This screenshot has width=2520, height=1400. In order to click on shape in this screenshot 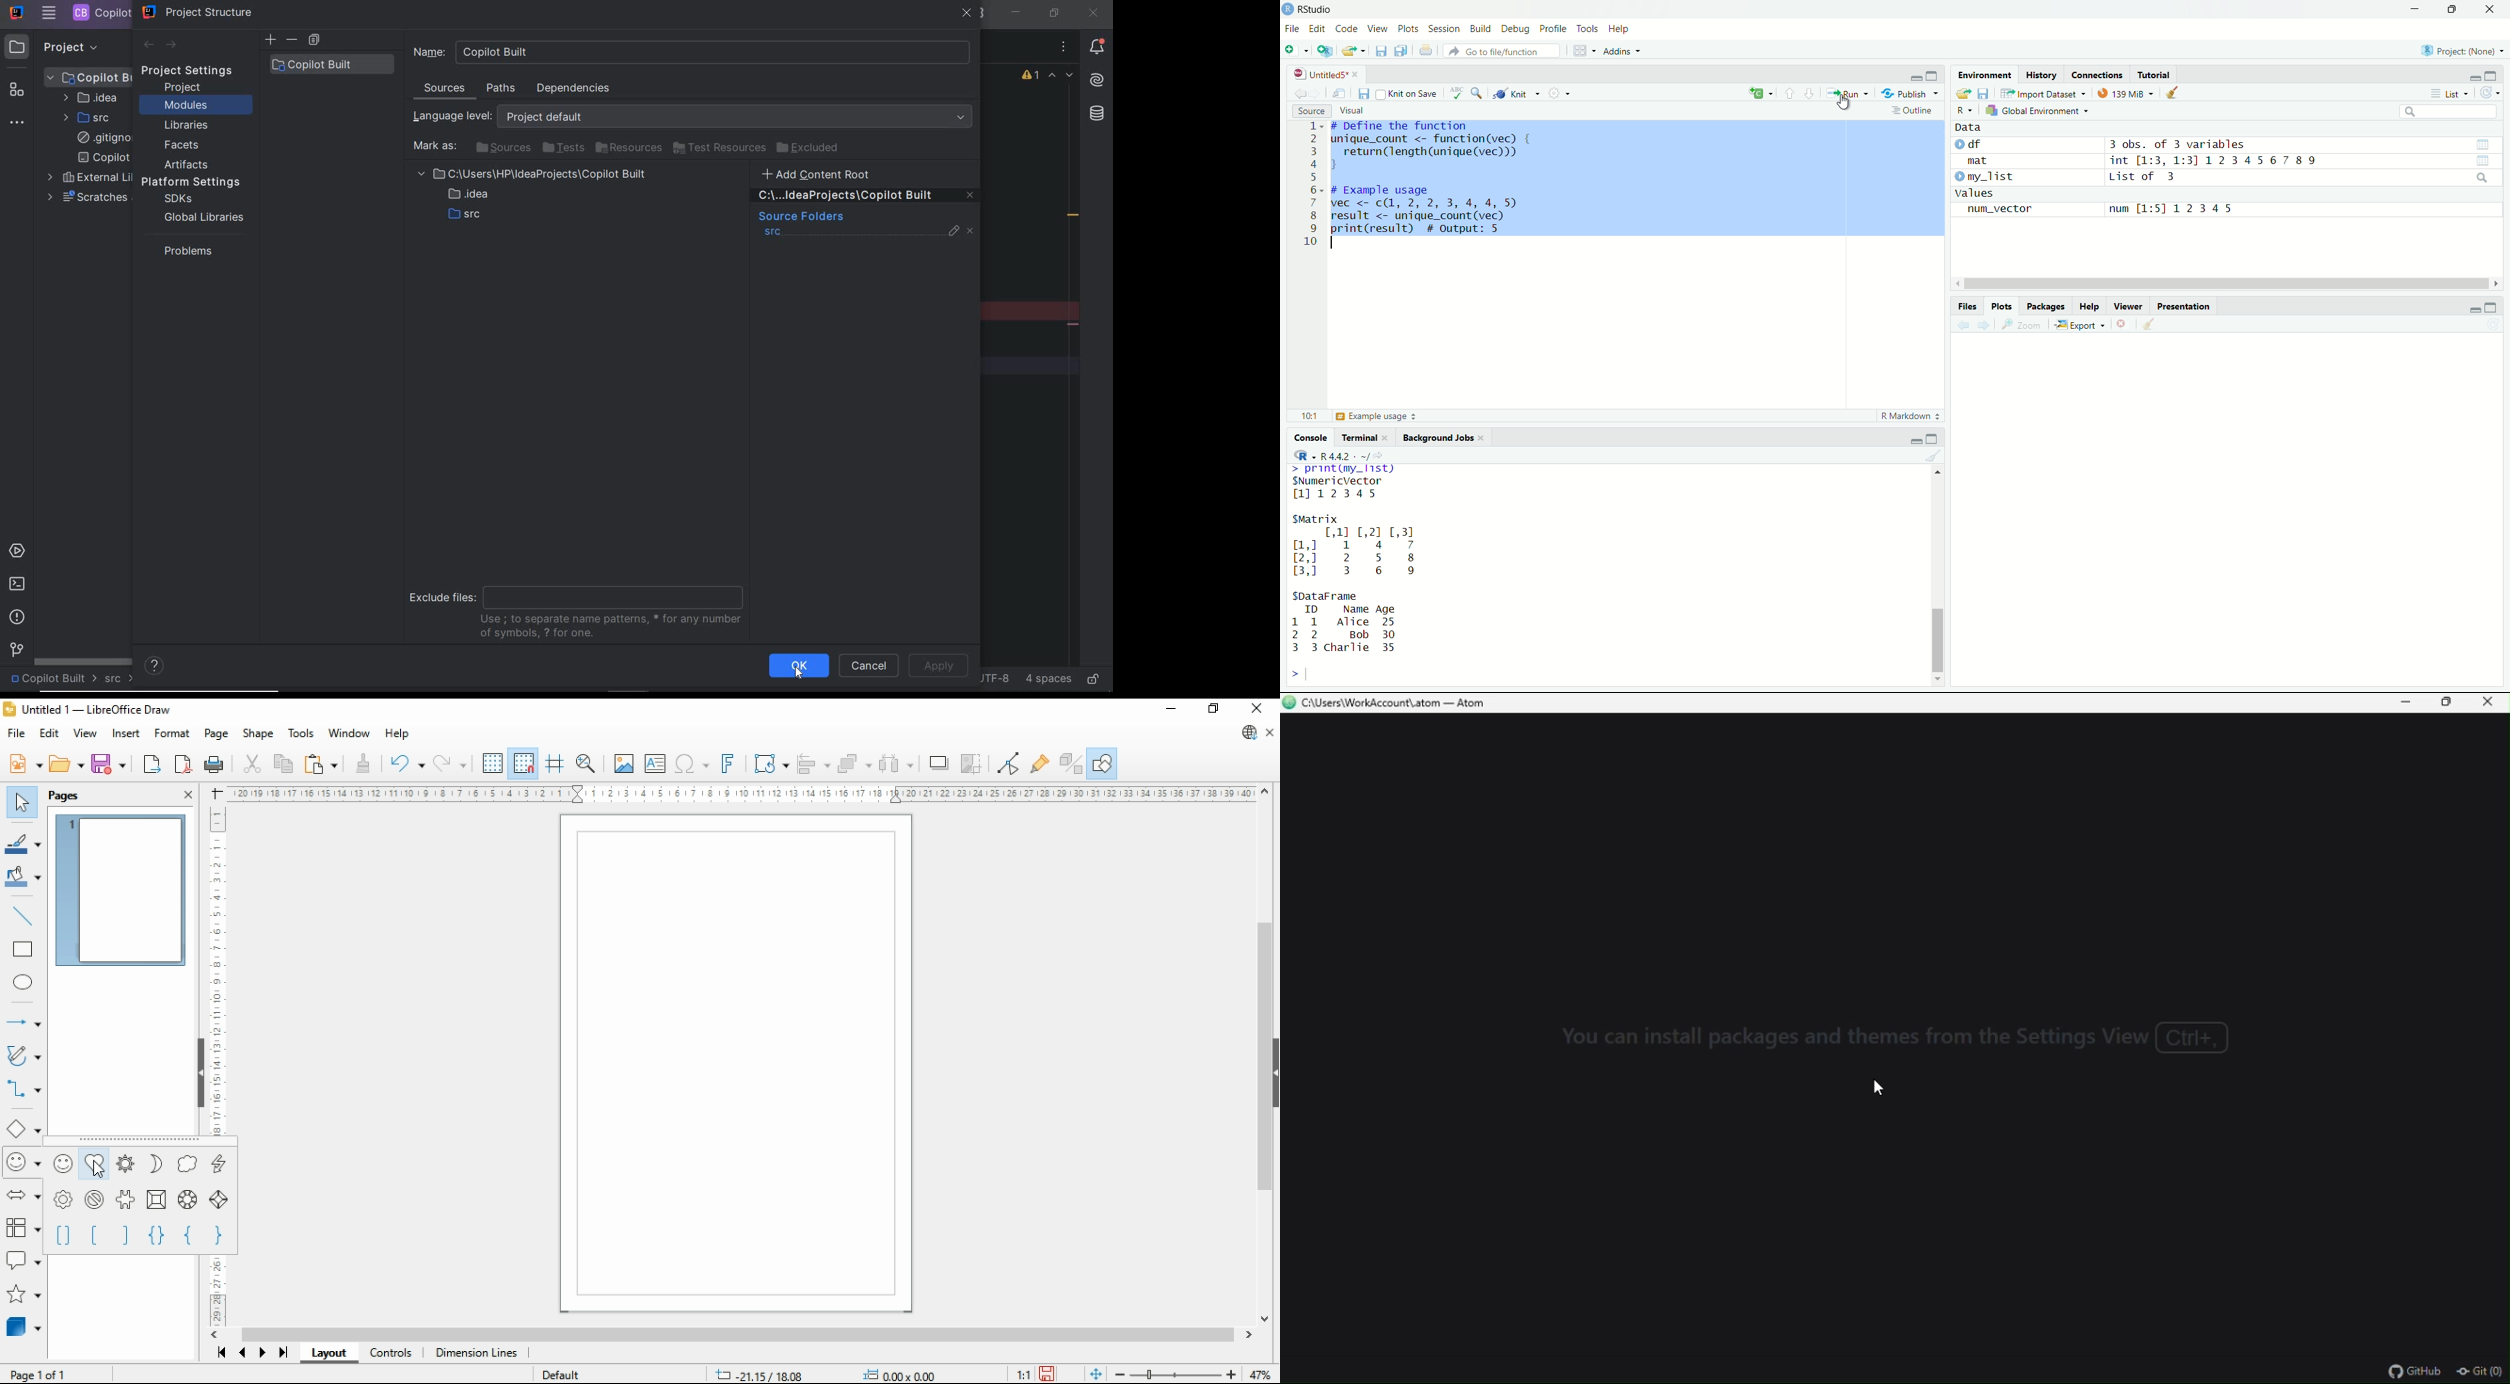, I will do `click(258, 734)`.